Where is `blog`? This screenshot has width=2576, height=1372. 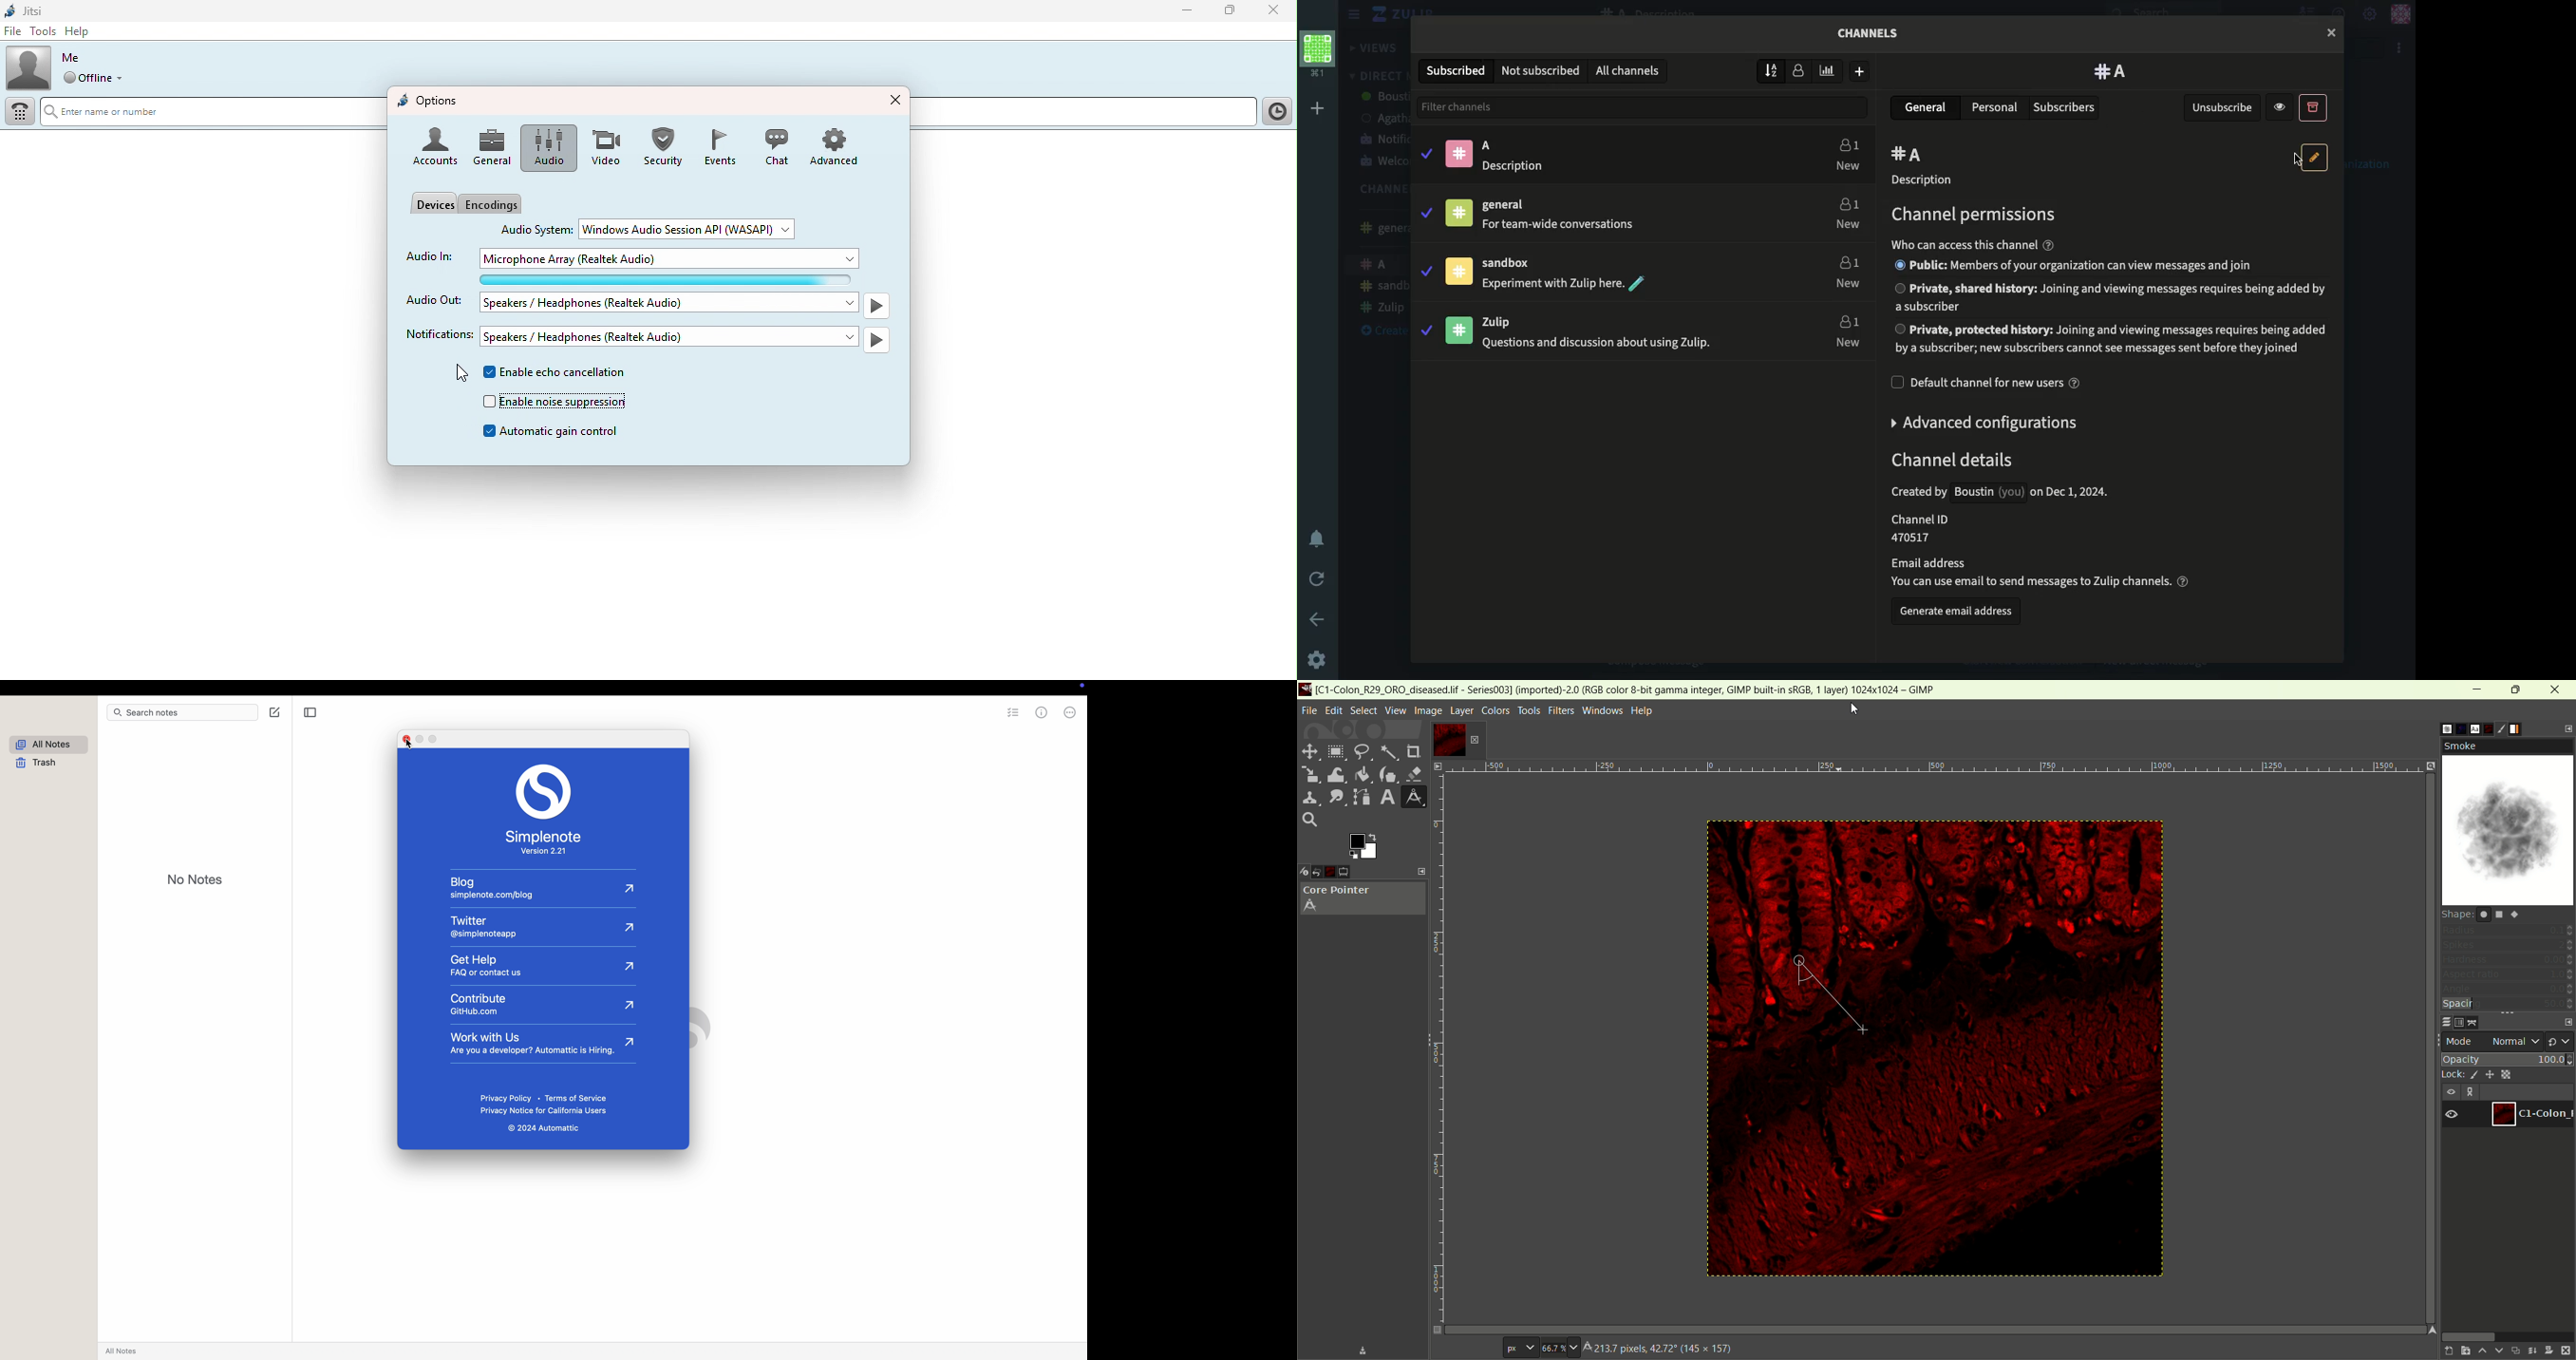 blog is located at coordinates (538, 890).